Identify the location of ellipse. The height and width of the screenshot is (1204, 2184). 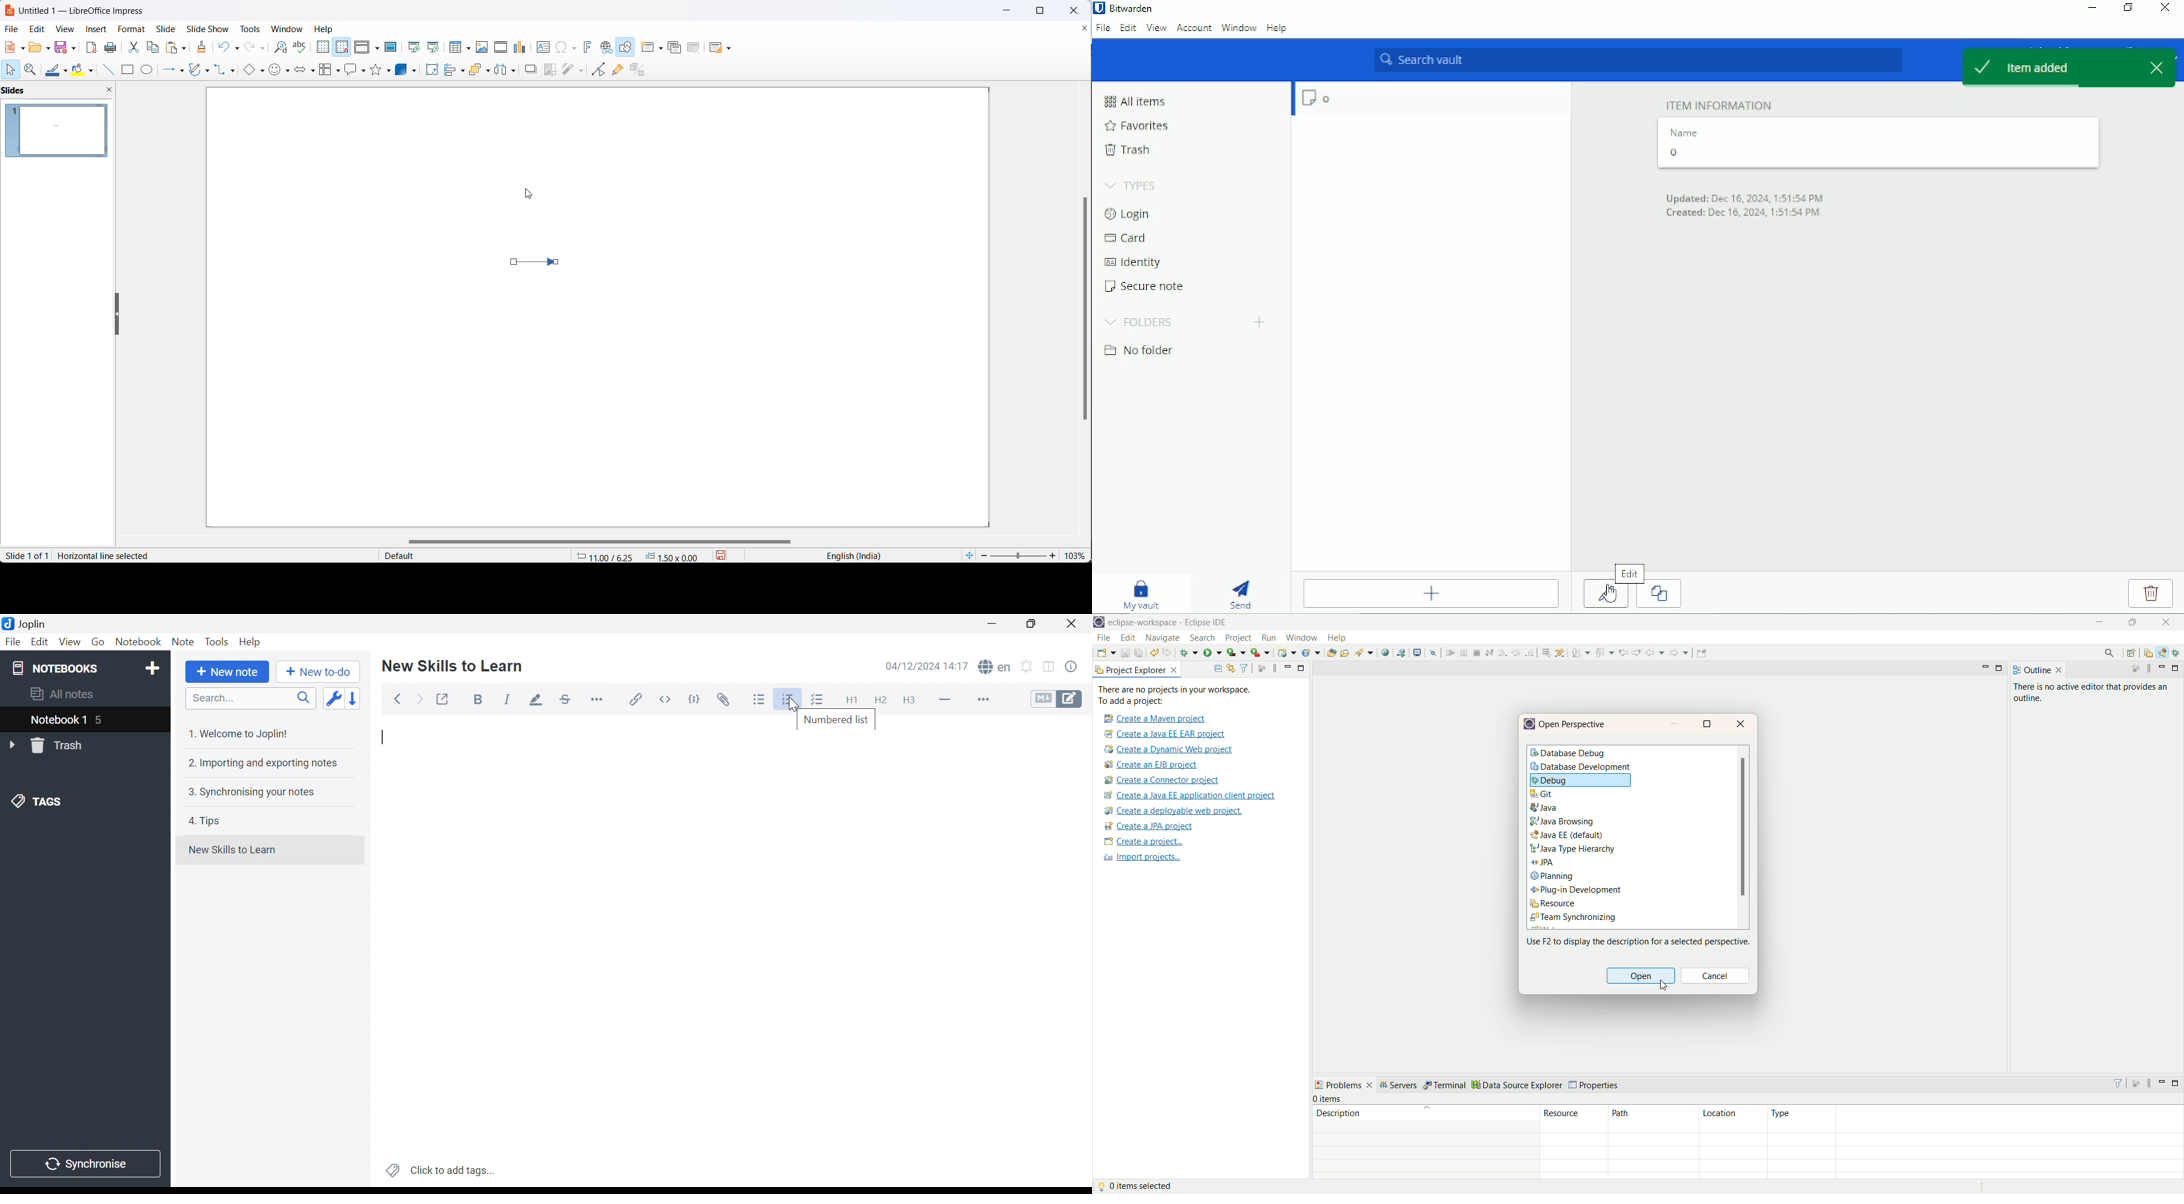
(147, 71).